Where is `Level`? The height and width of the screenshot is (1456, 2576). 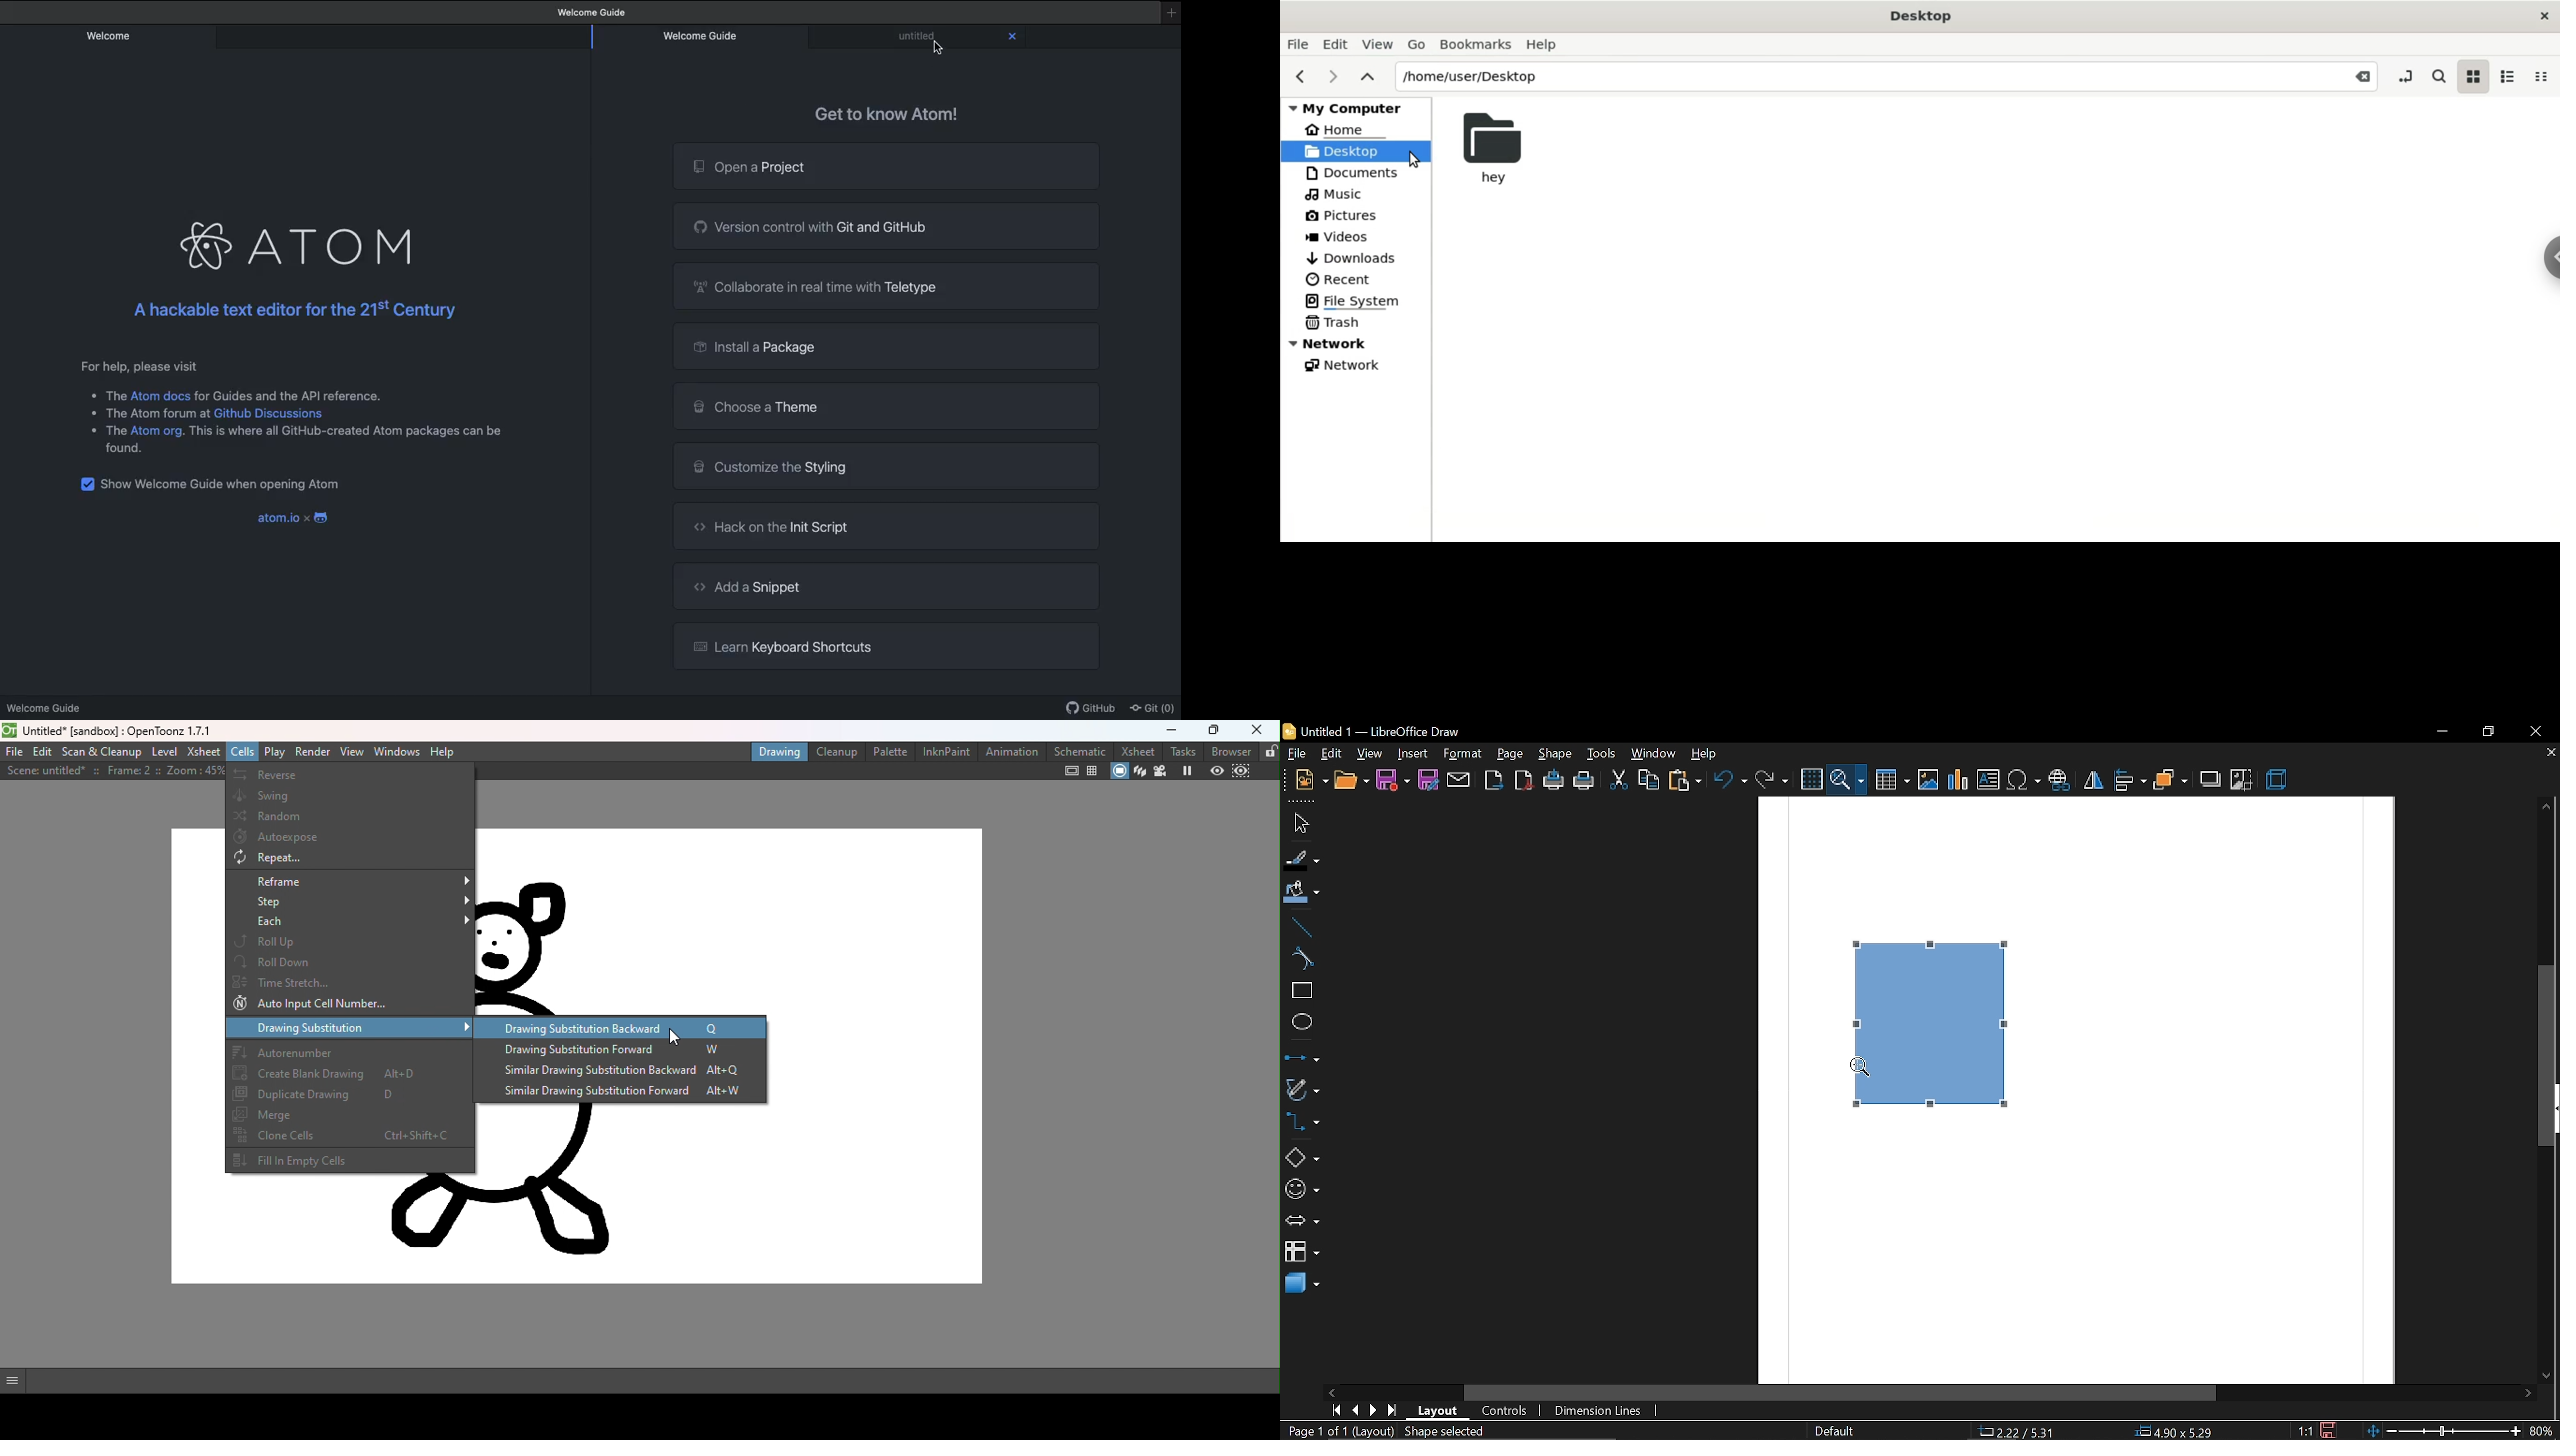 Level is located at coordinates (164, 752).